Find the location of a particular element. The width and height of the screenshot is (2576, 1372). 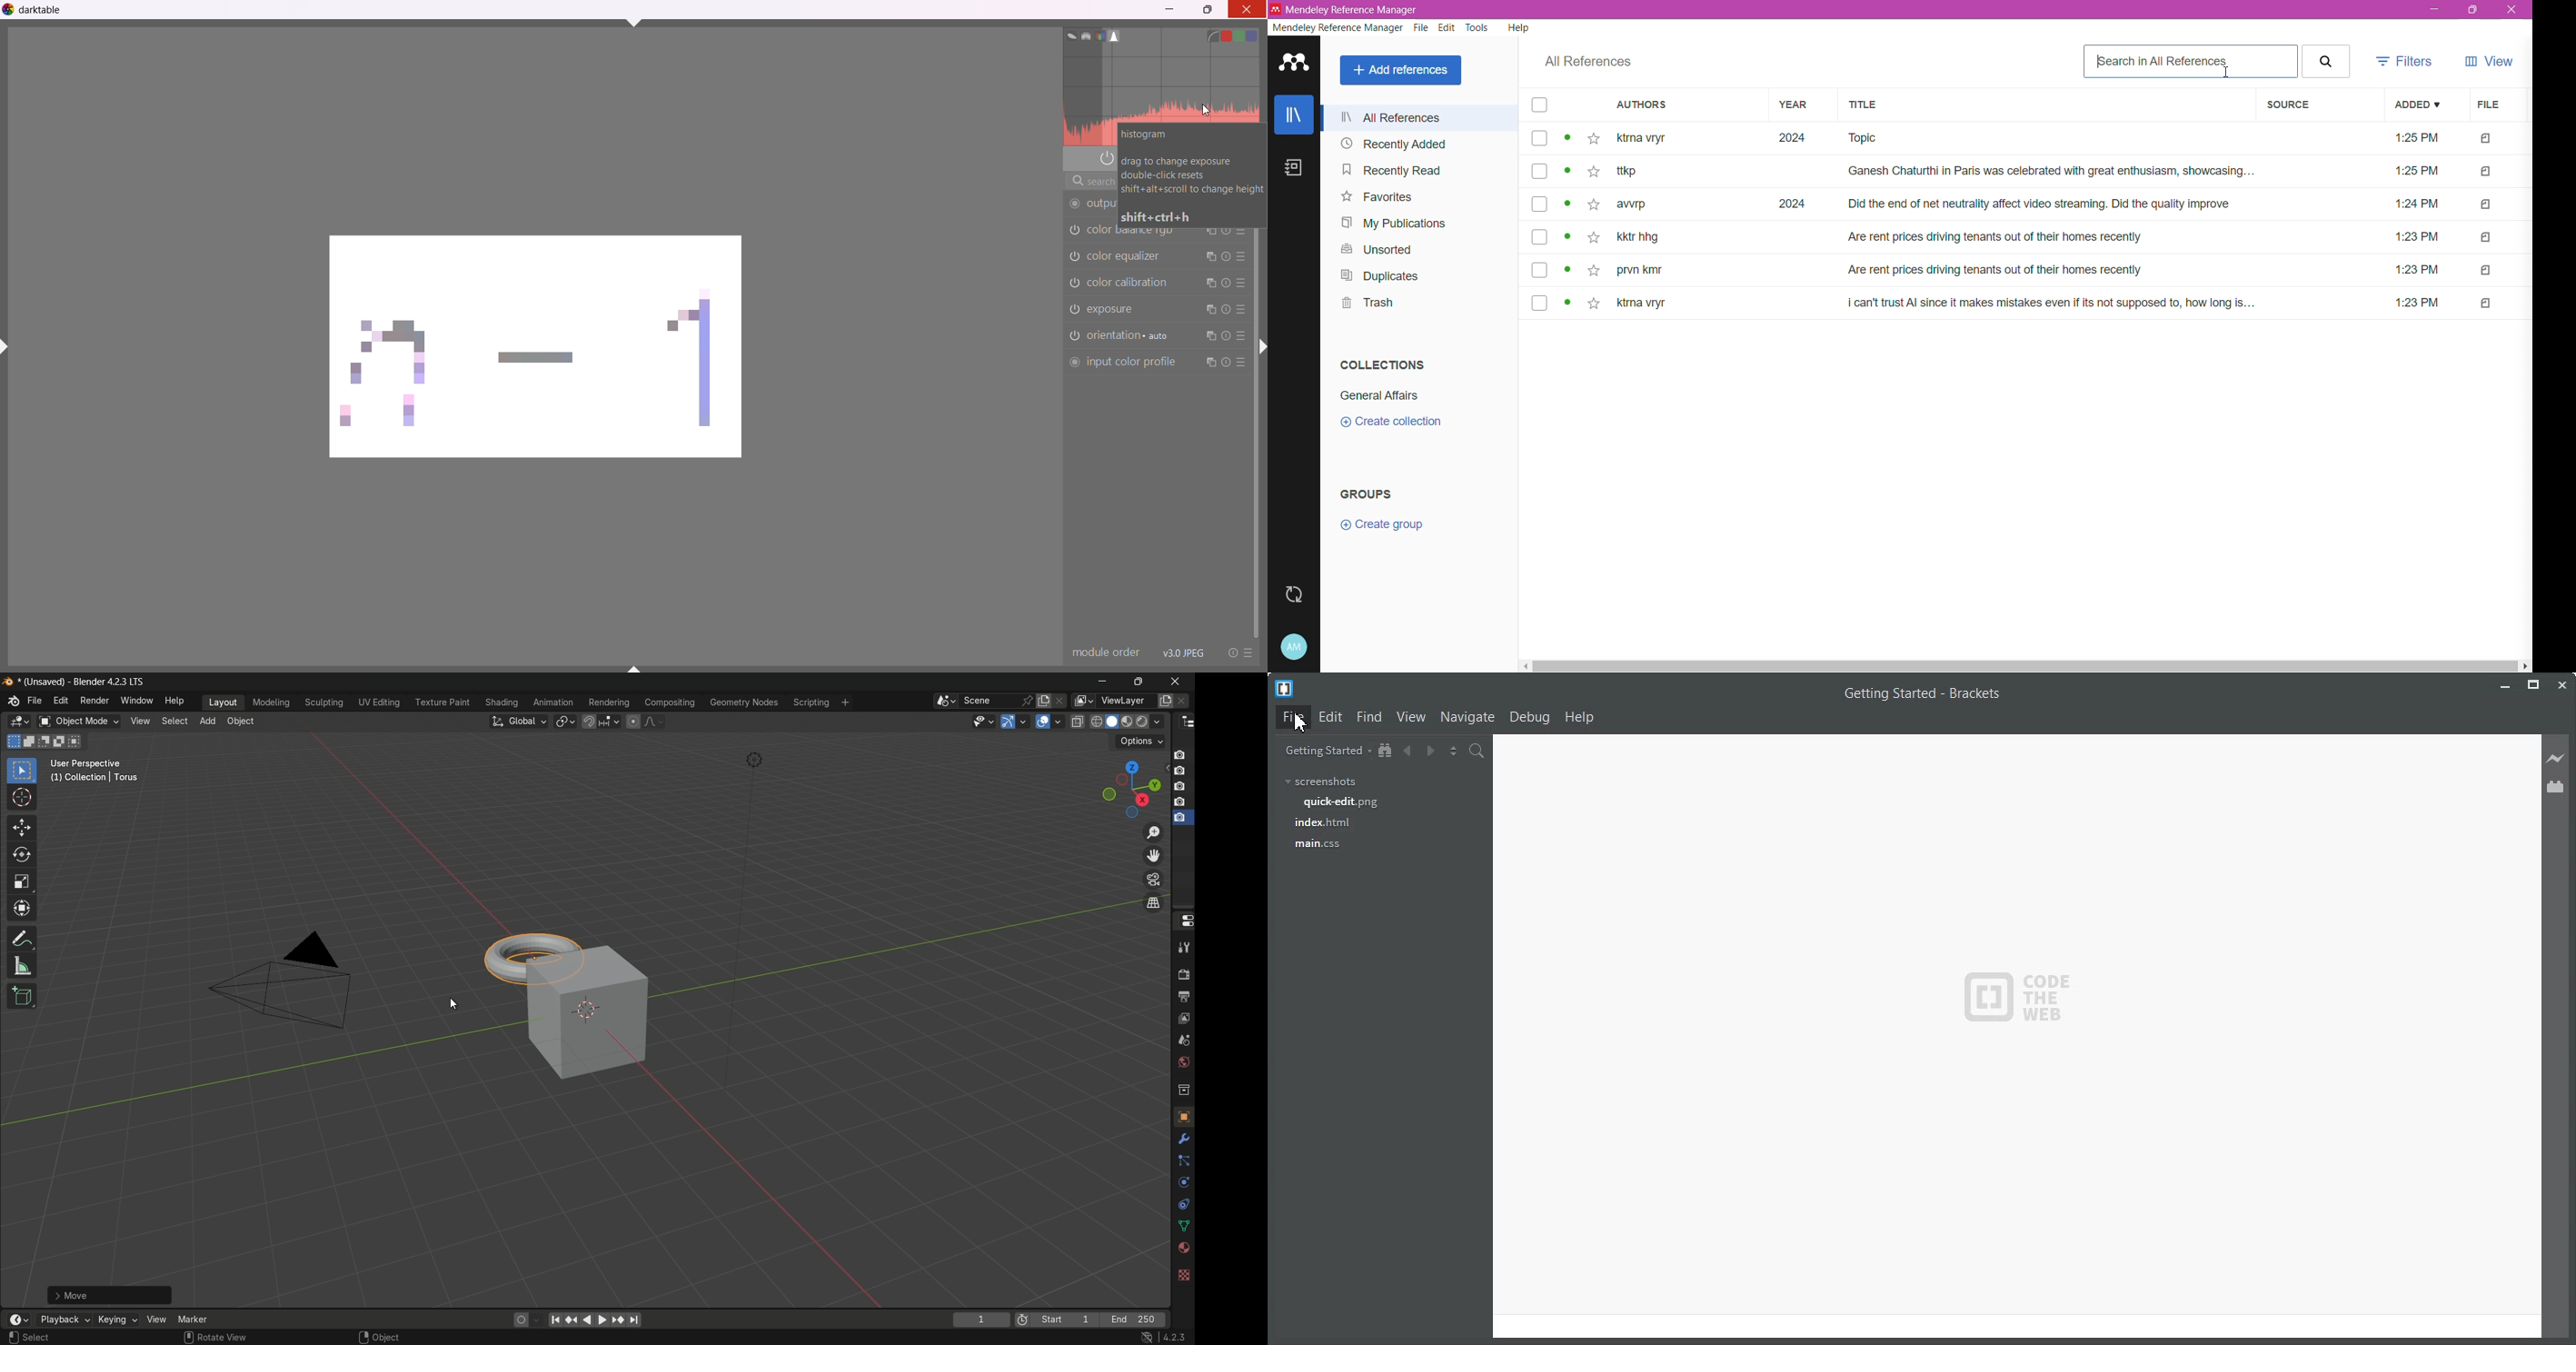

Favorites is located at coordinates (1374, 198).